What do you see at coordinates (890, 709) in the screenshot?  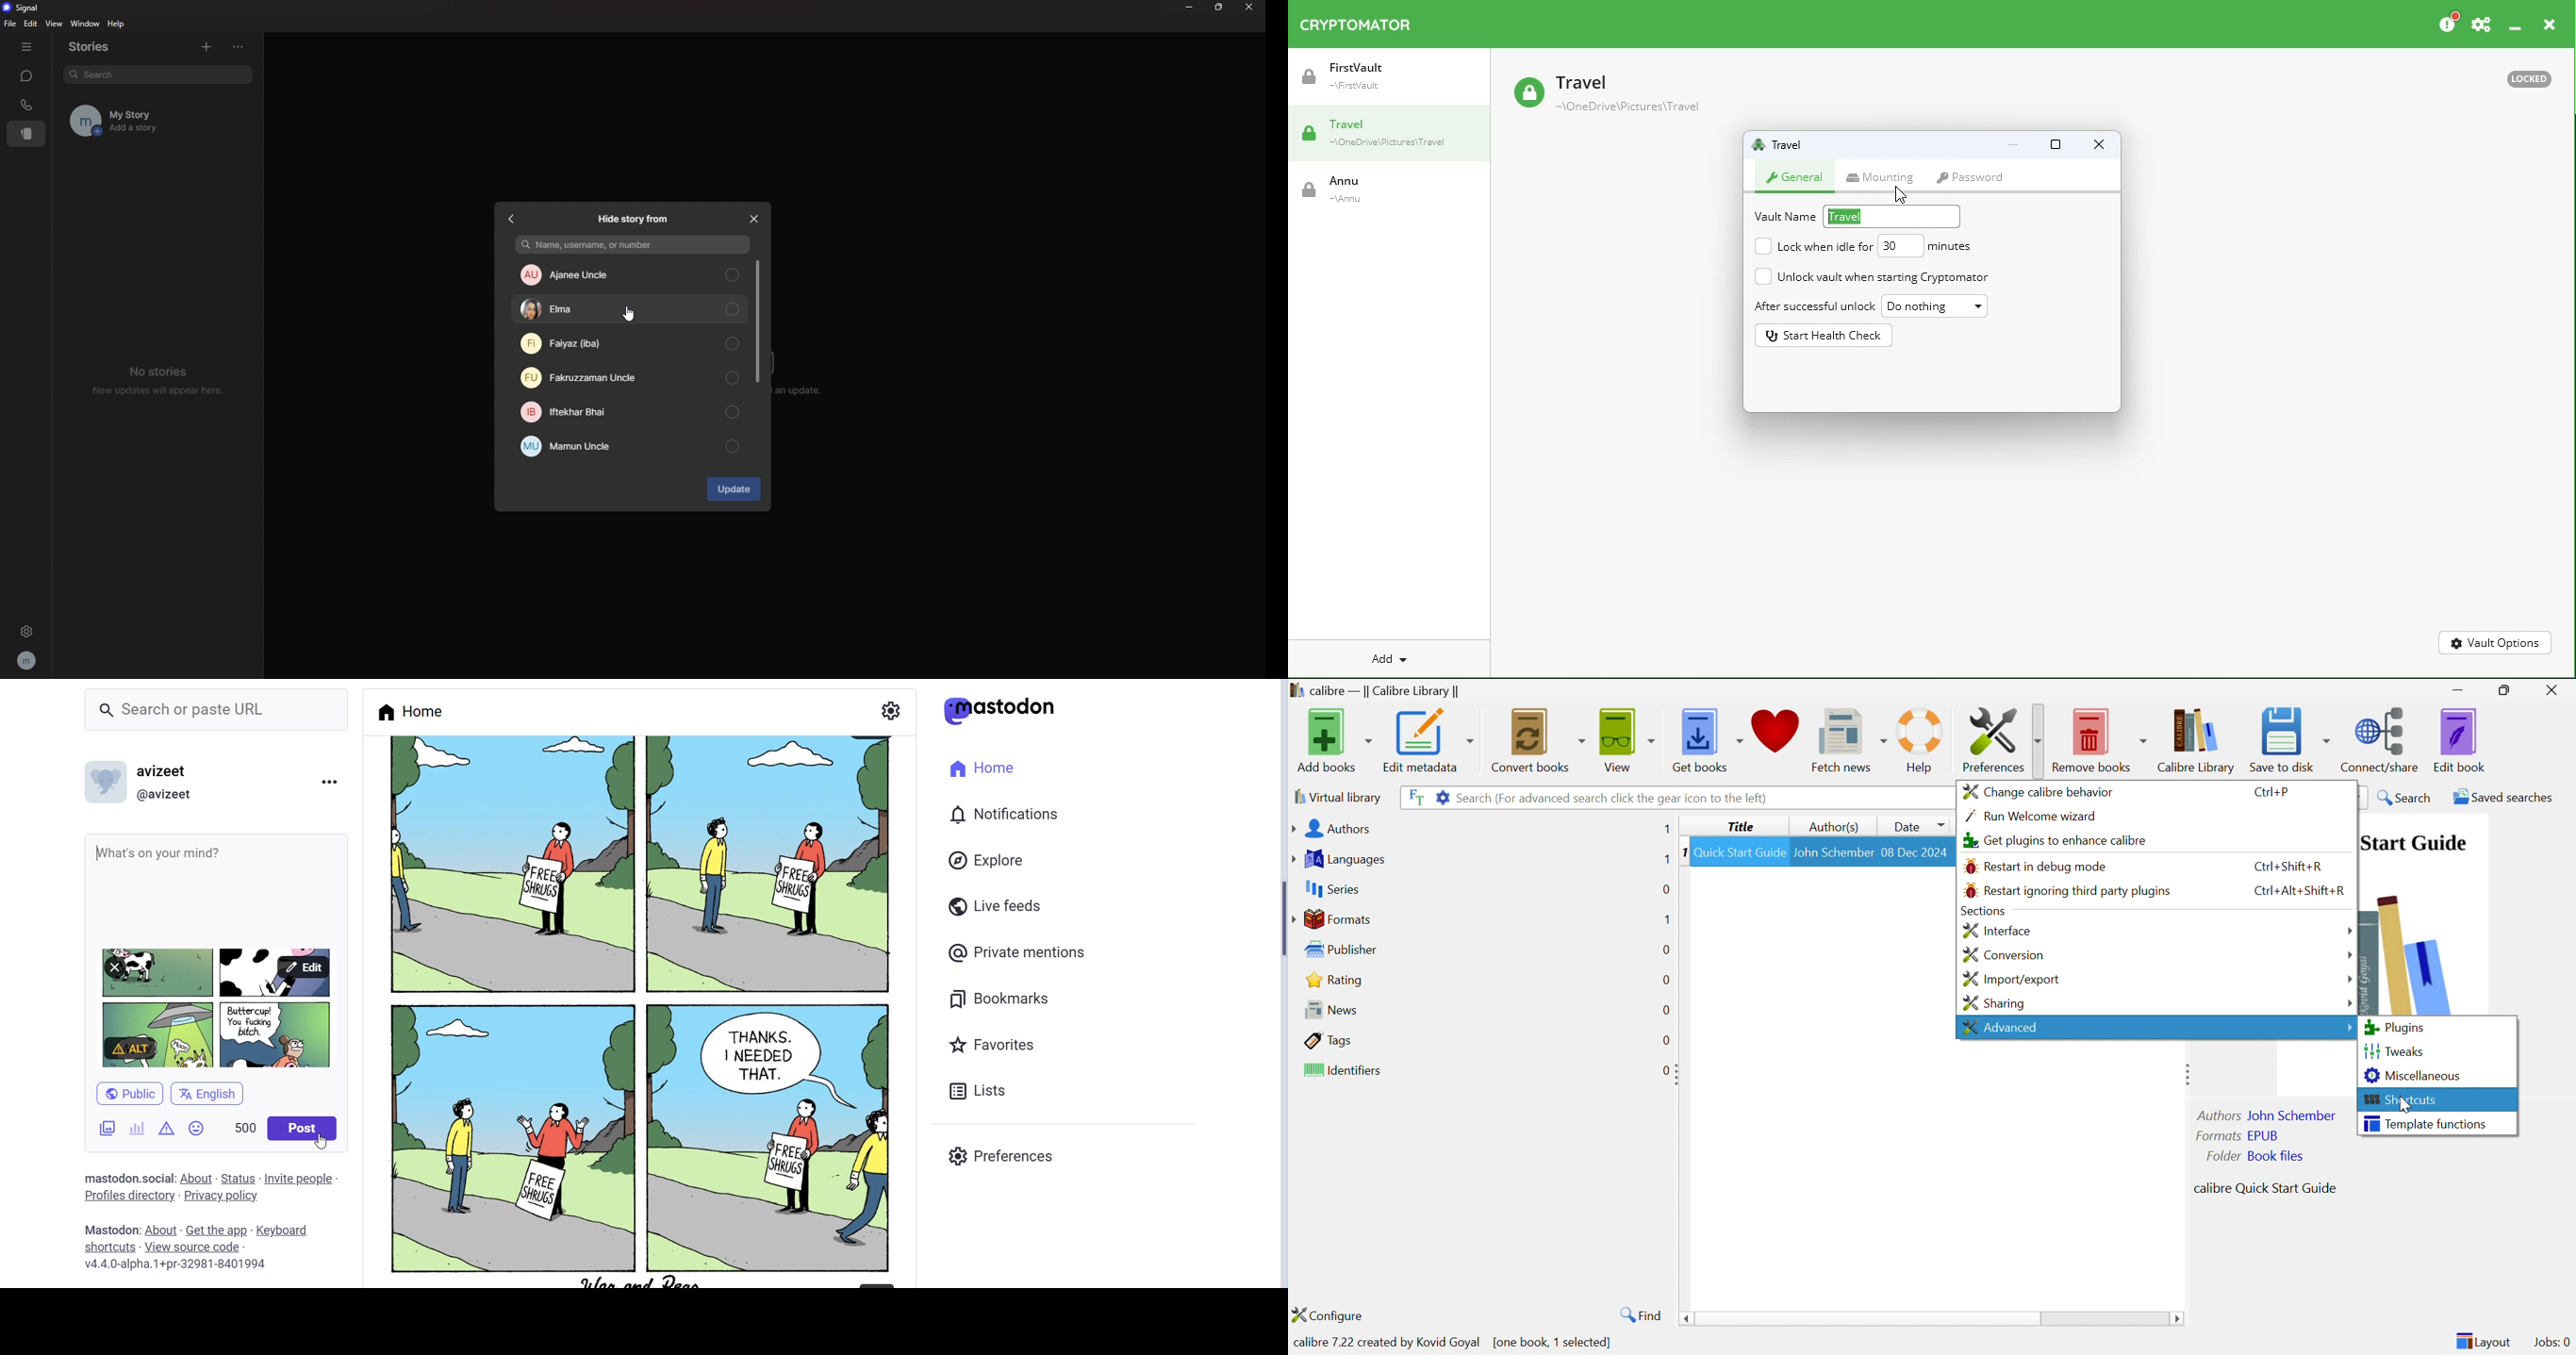 I see `Setting` at bounding box center [890, 709].